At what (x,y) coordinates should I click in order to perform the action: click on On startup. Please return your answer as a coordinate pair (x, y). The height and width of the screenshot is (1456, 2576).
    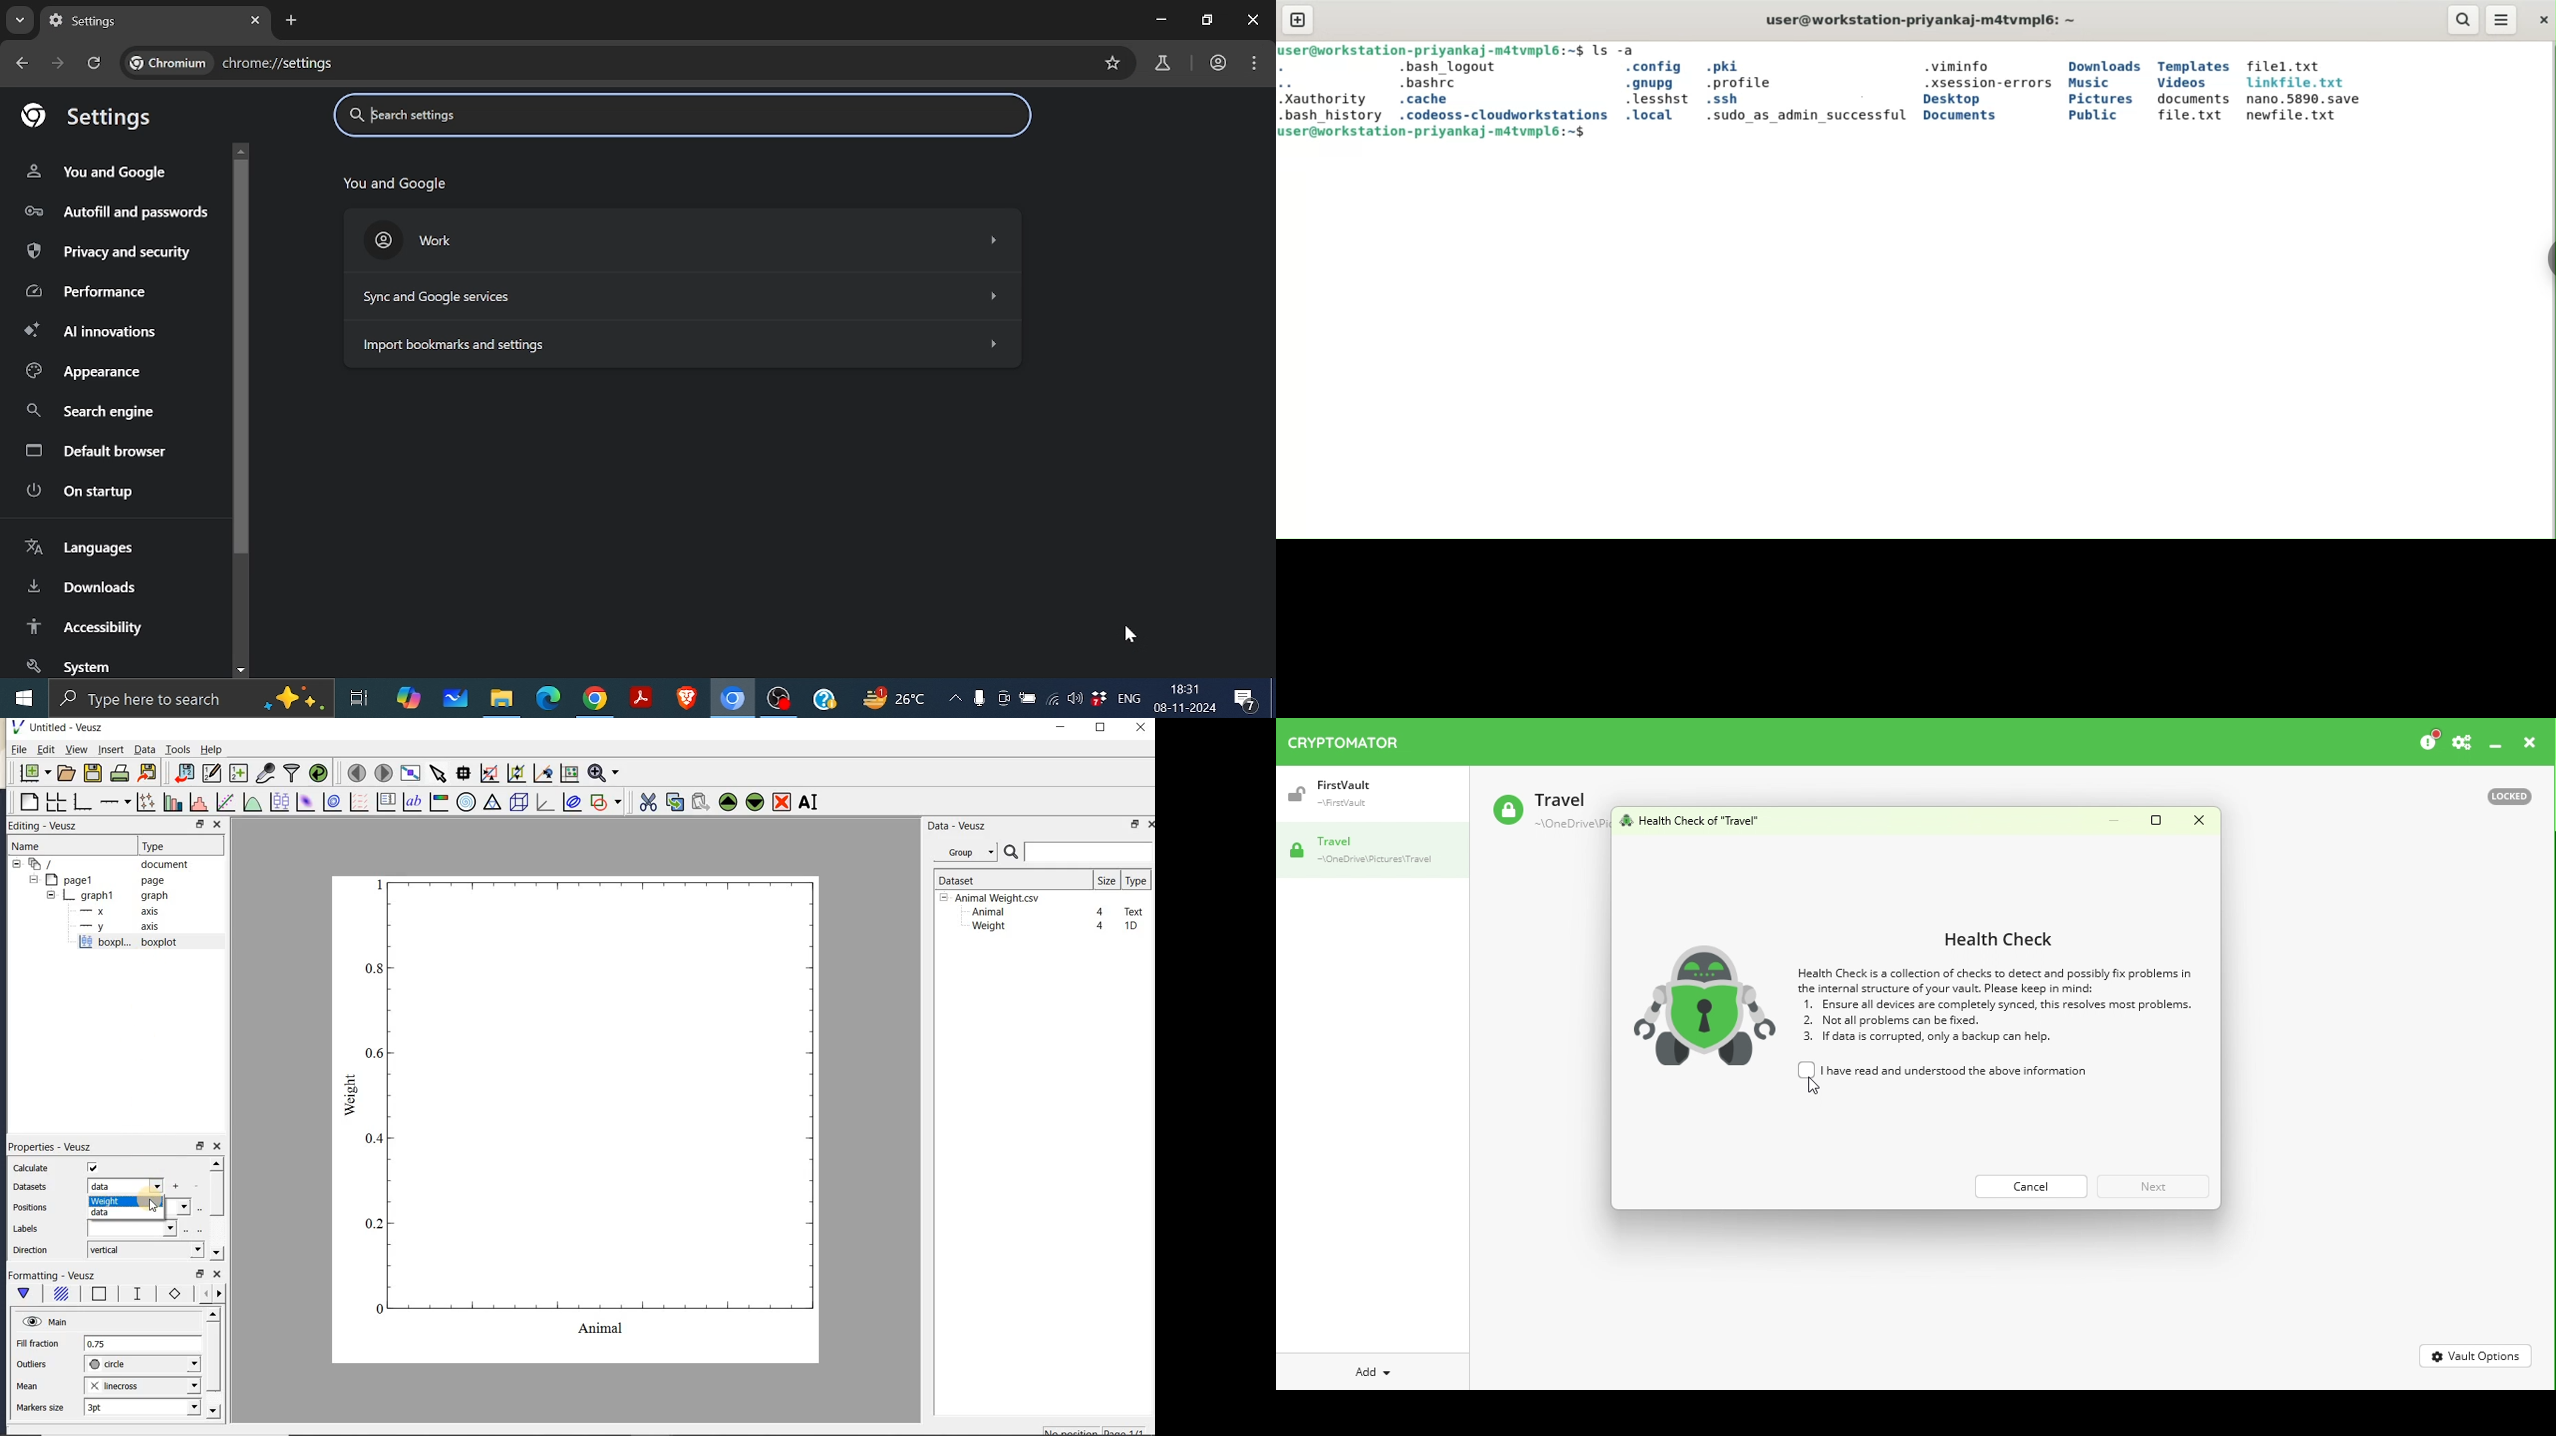
    Looking at the image, I should click on (84, 491).